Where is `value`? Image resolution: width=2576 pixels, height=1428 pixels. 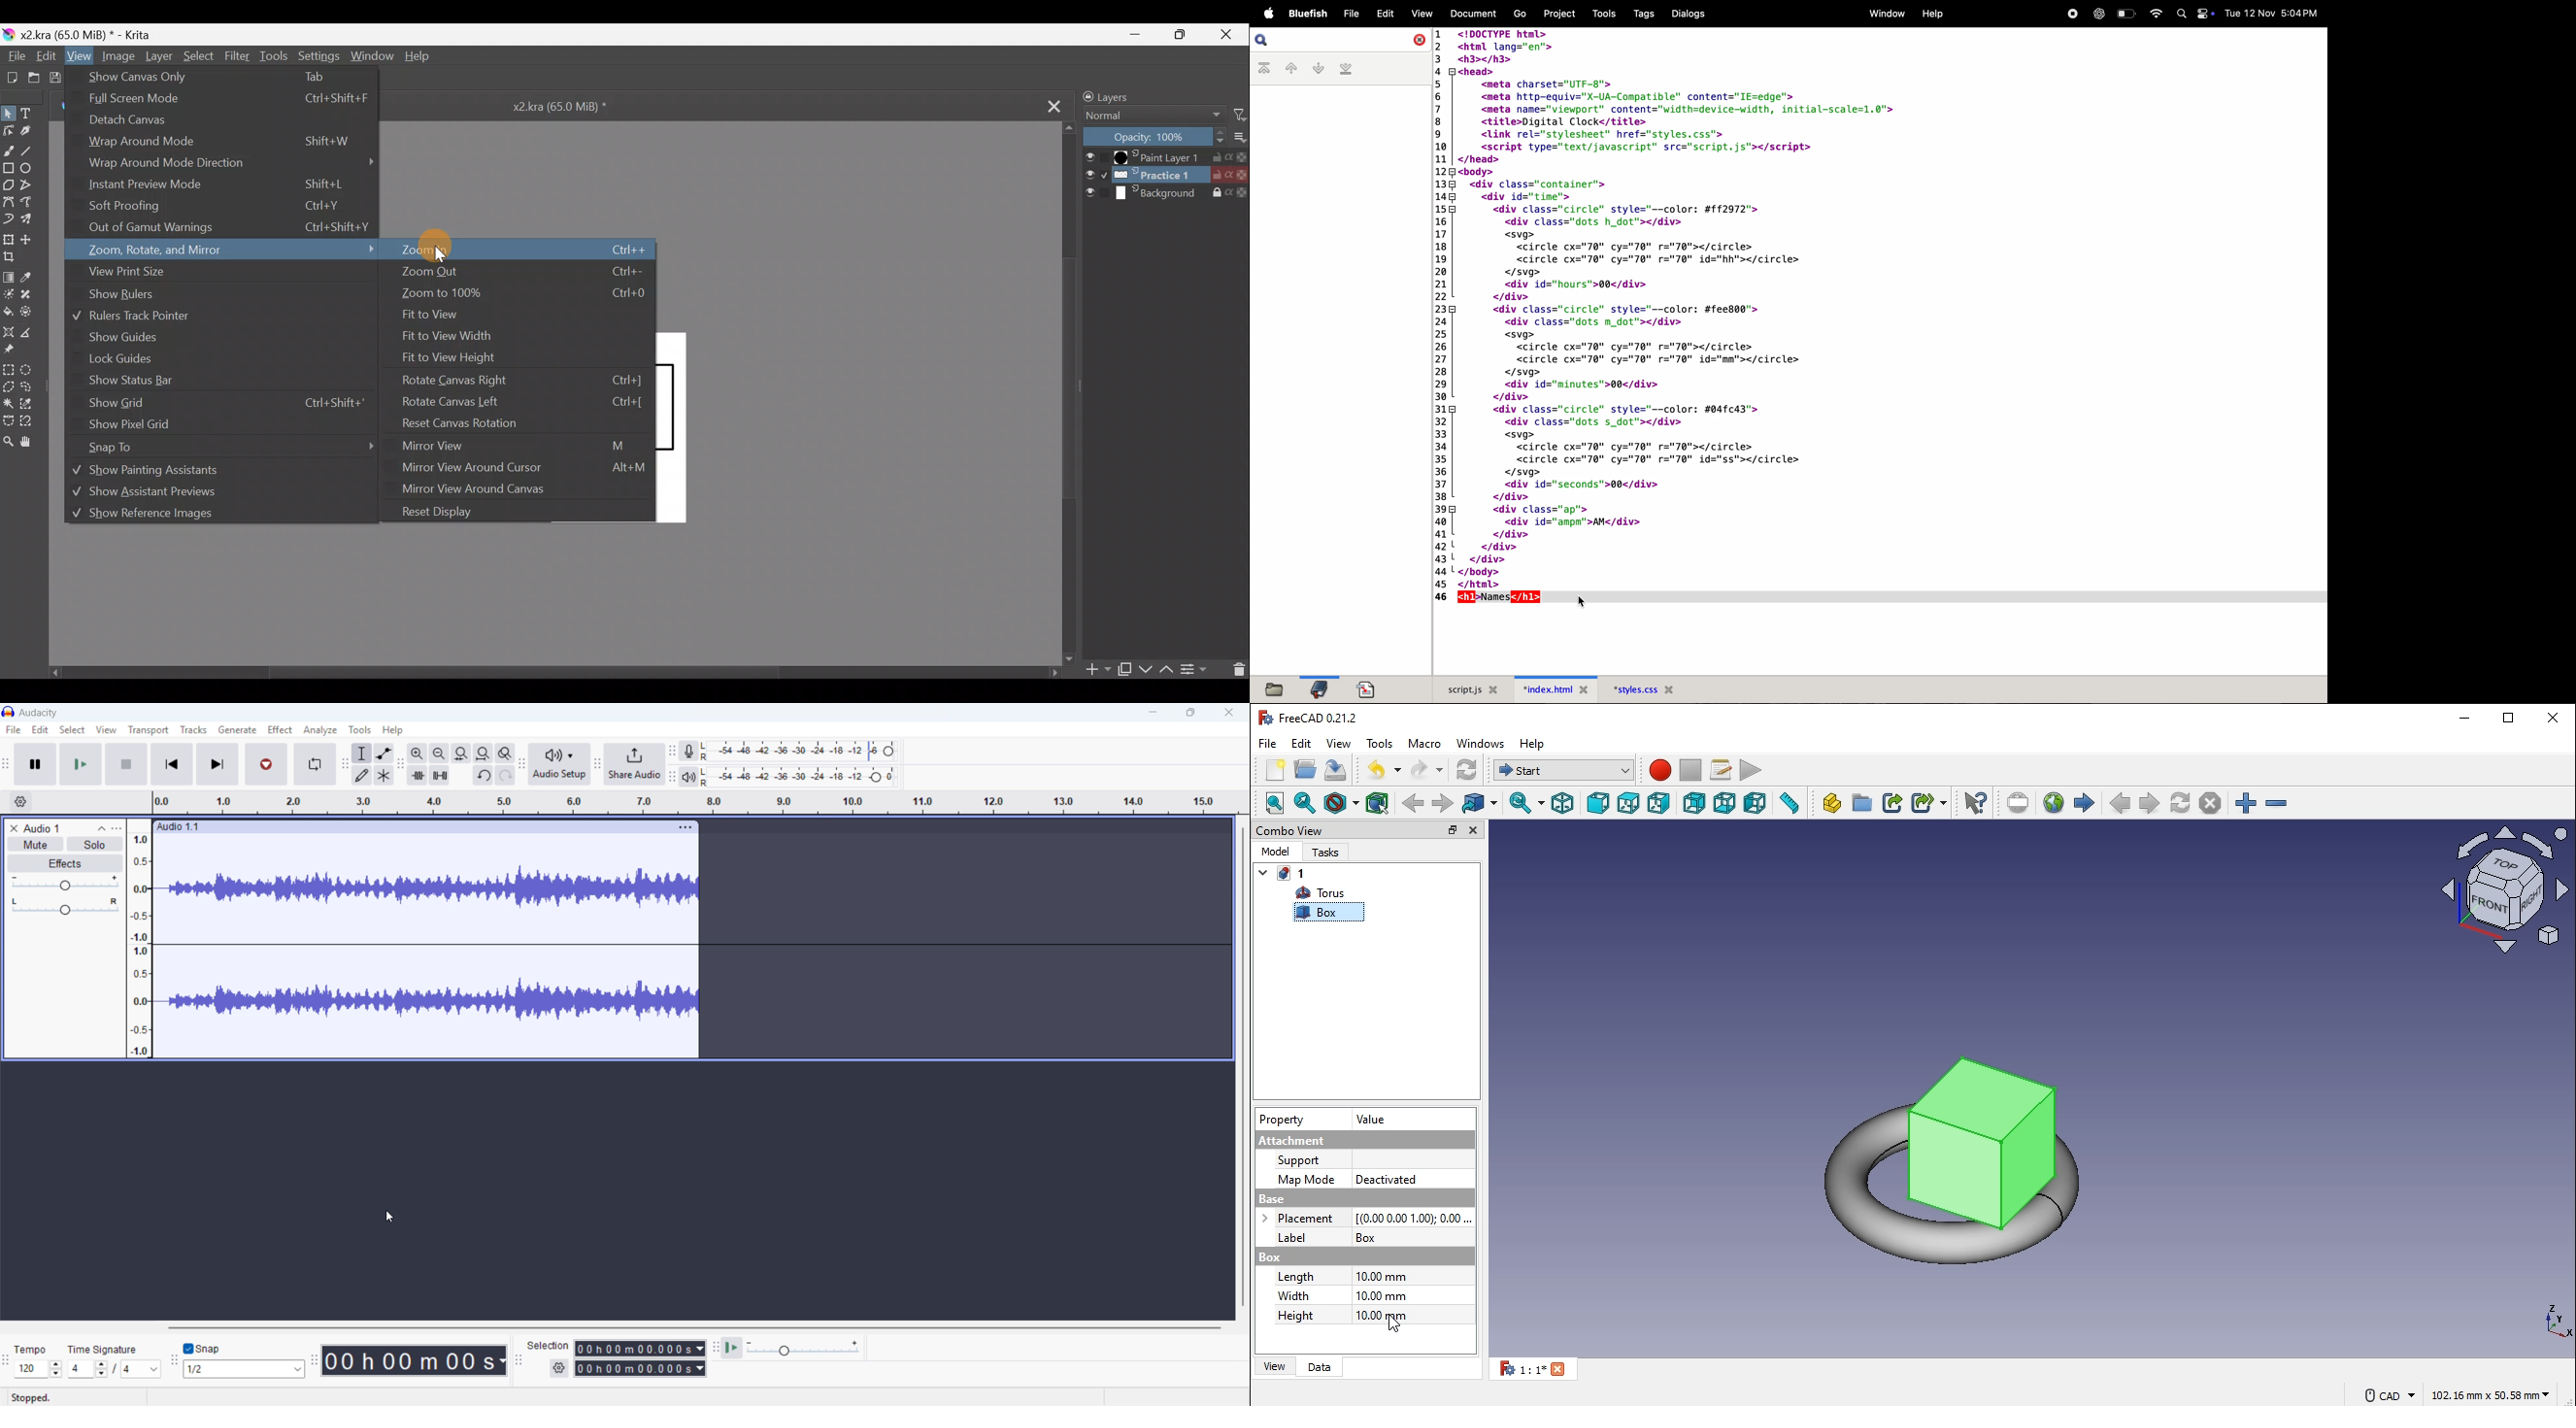
value is located at coordinates (1372, 1120).